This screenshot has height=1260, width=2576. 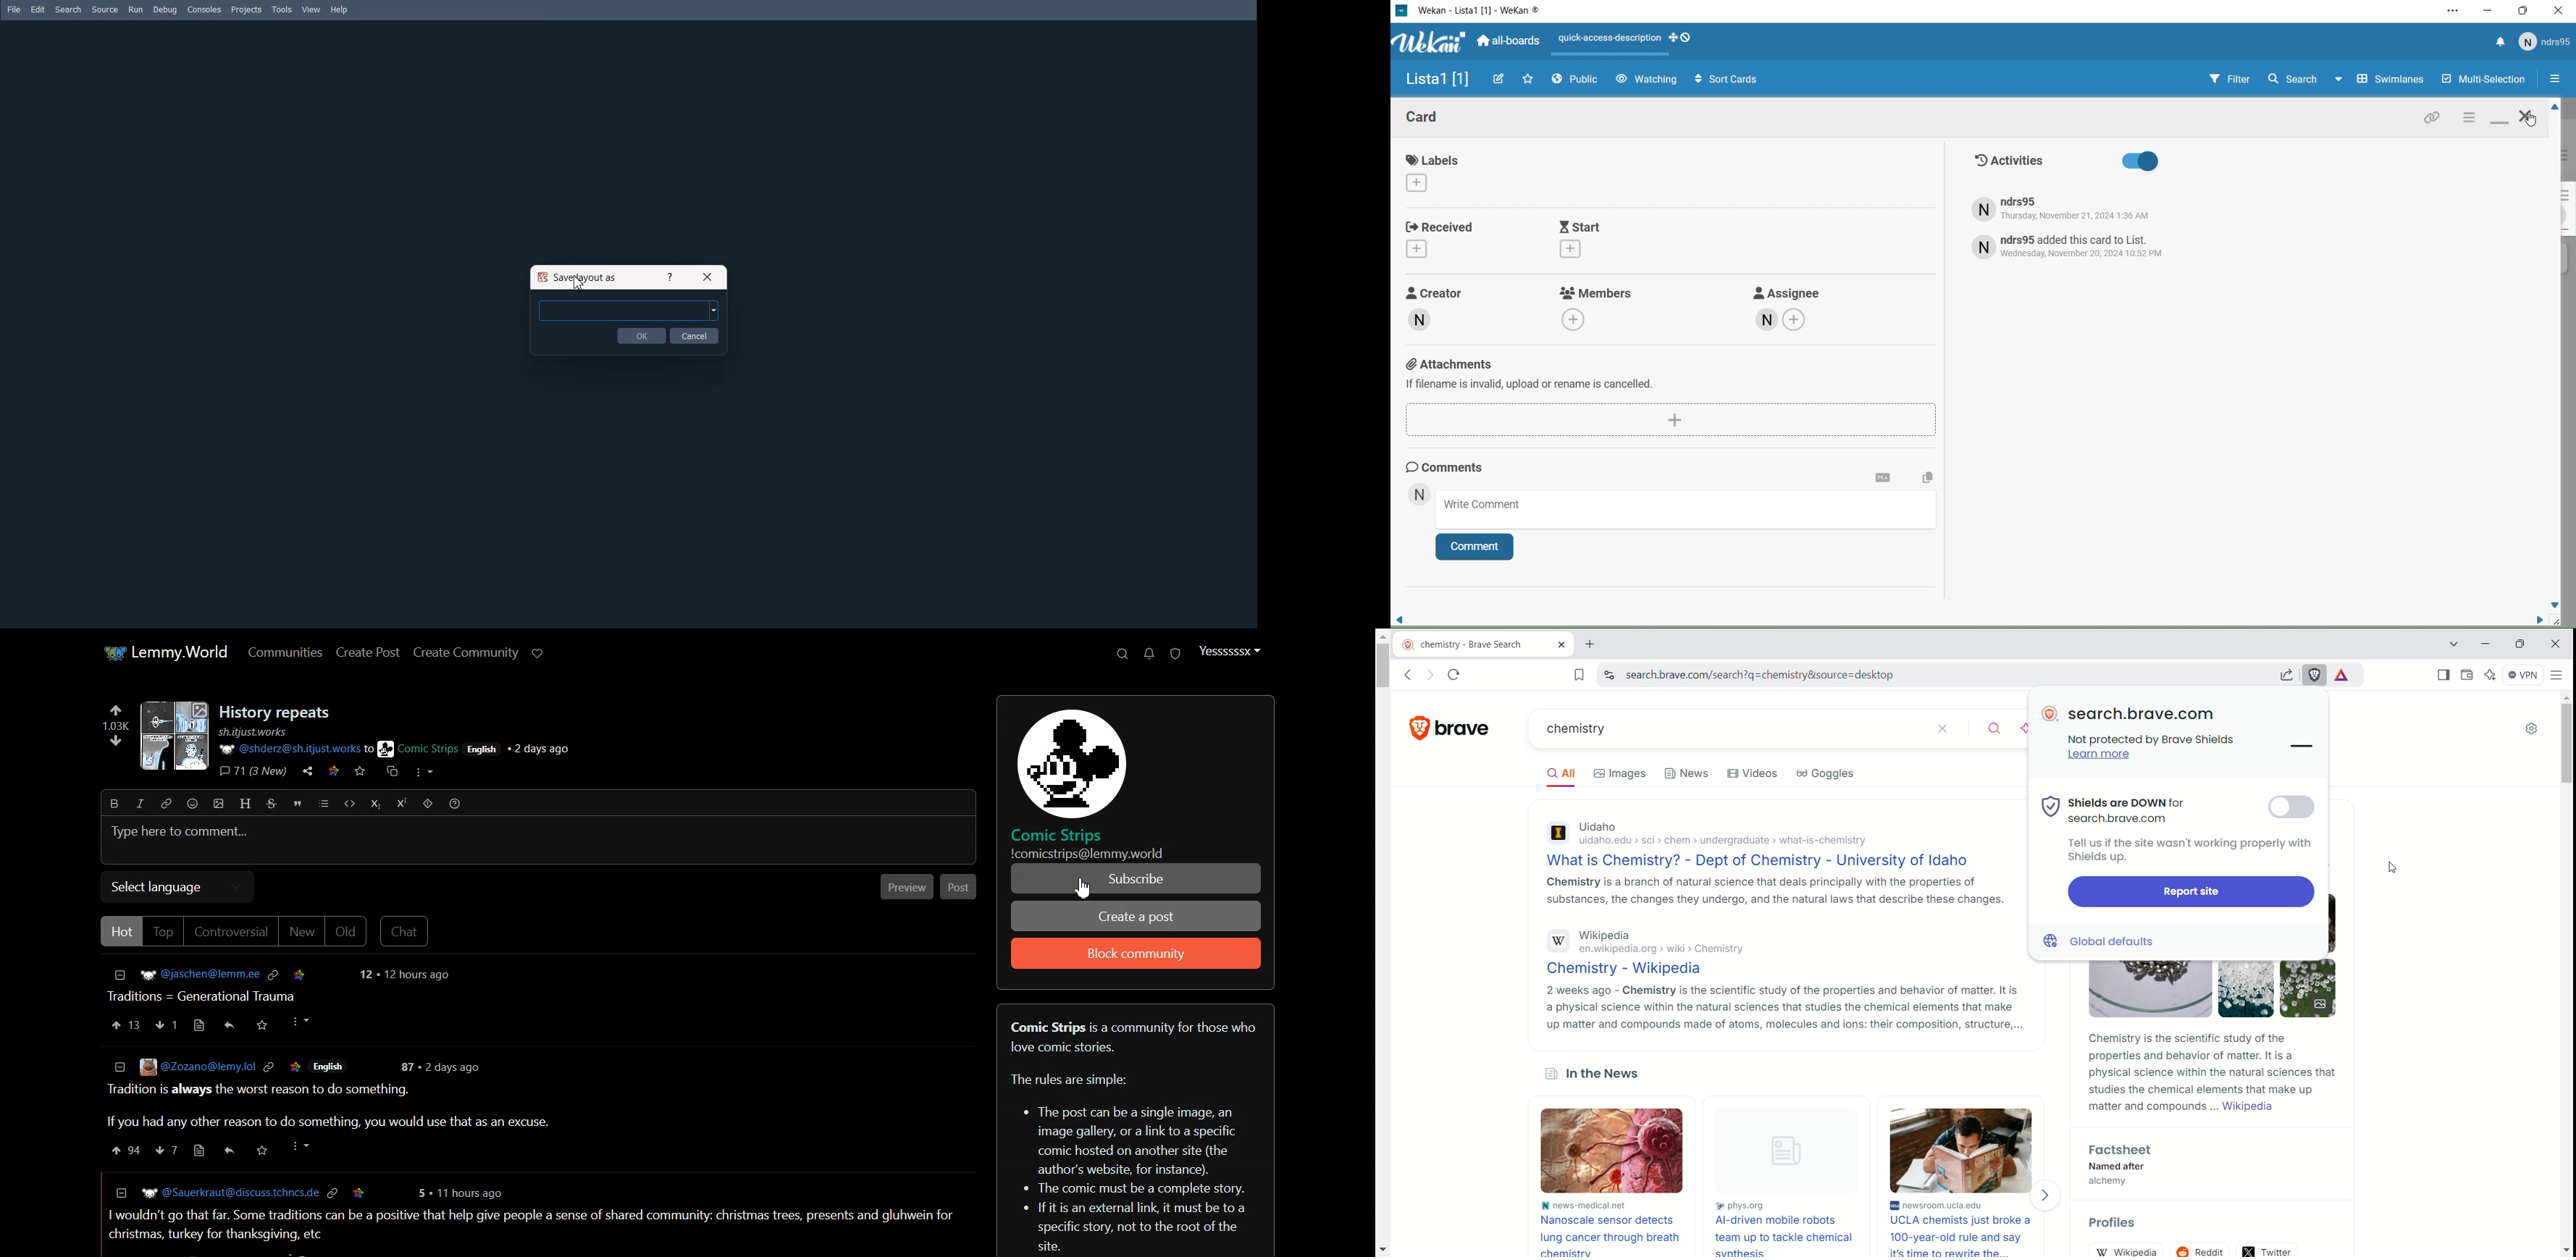 I want to click on VPN, so click(x=2524, y=677).